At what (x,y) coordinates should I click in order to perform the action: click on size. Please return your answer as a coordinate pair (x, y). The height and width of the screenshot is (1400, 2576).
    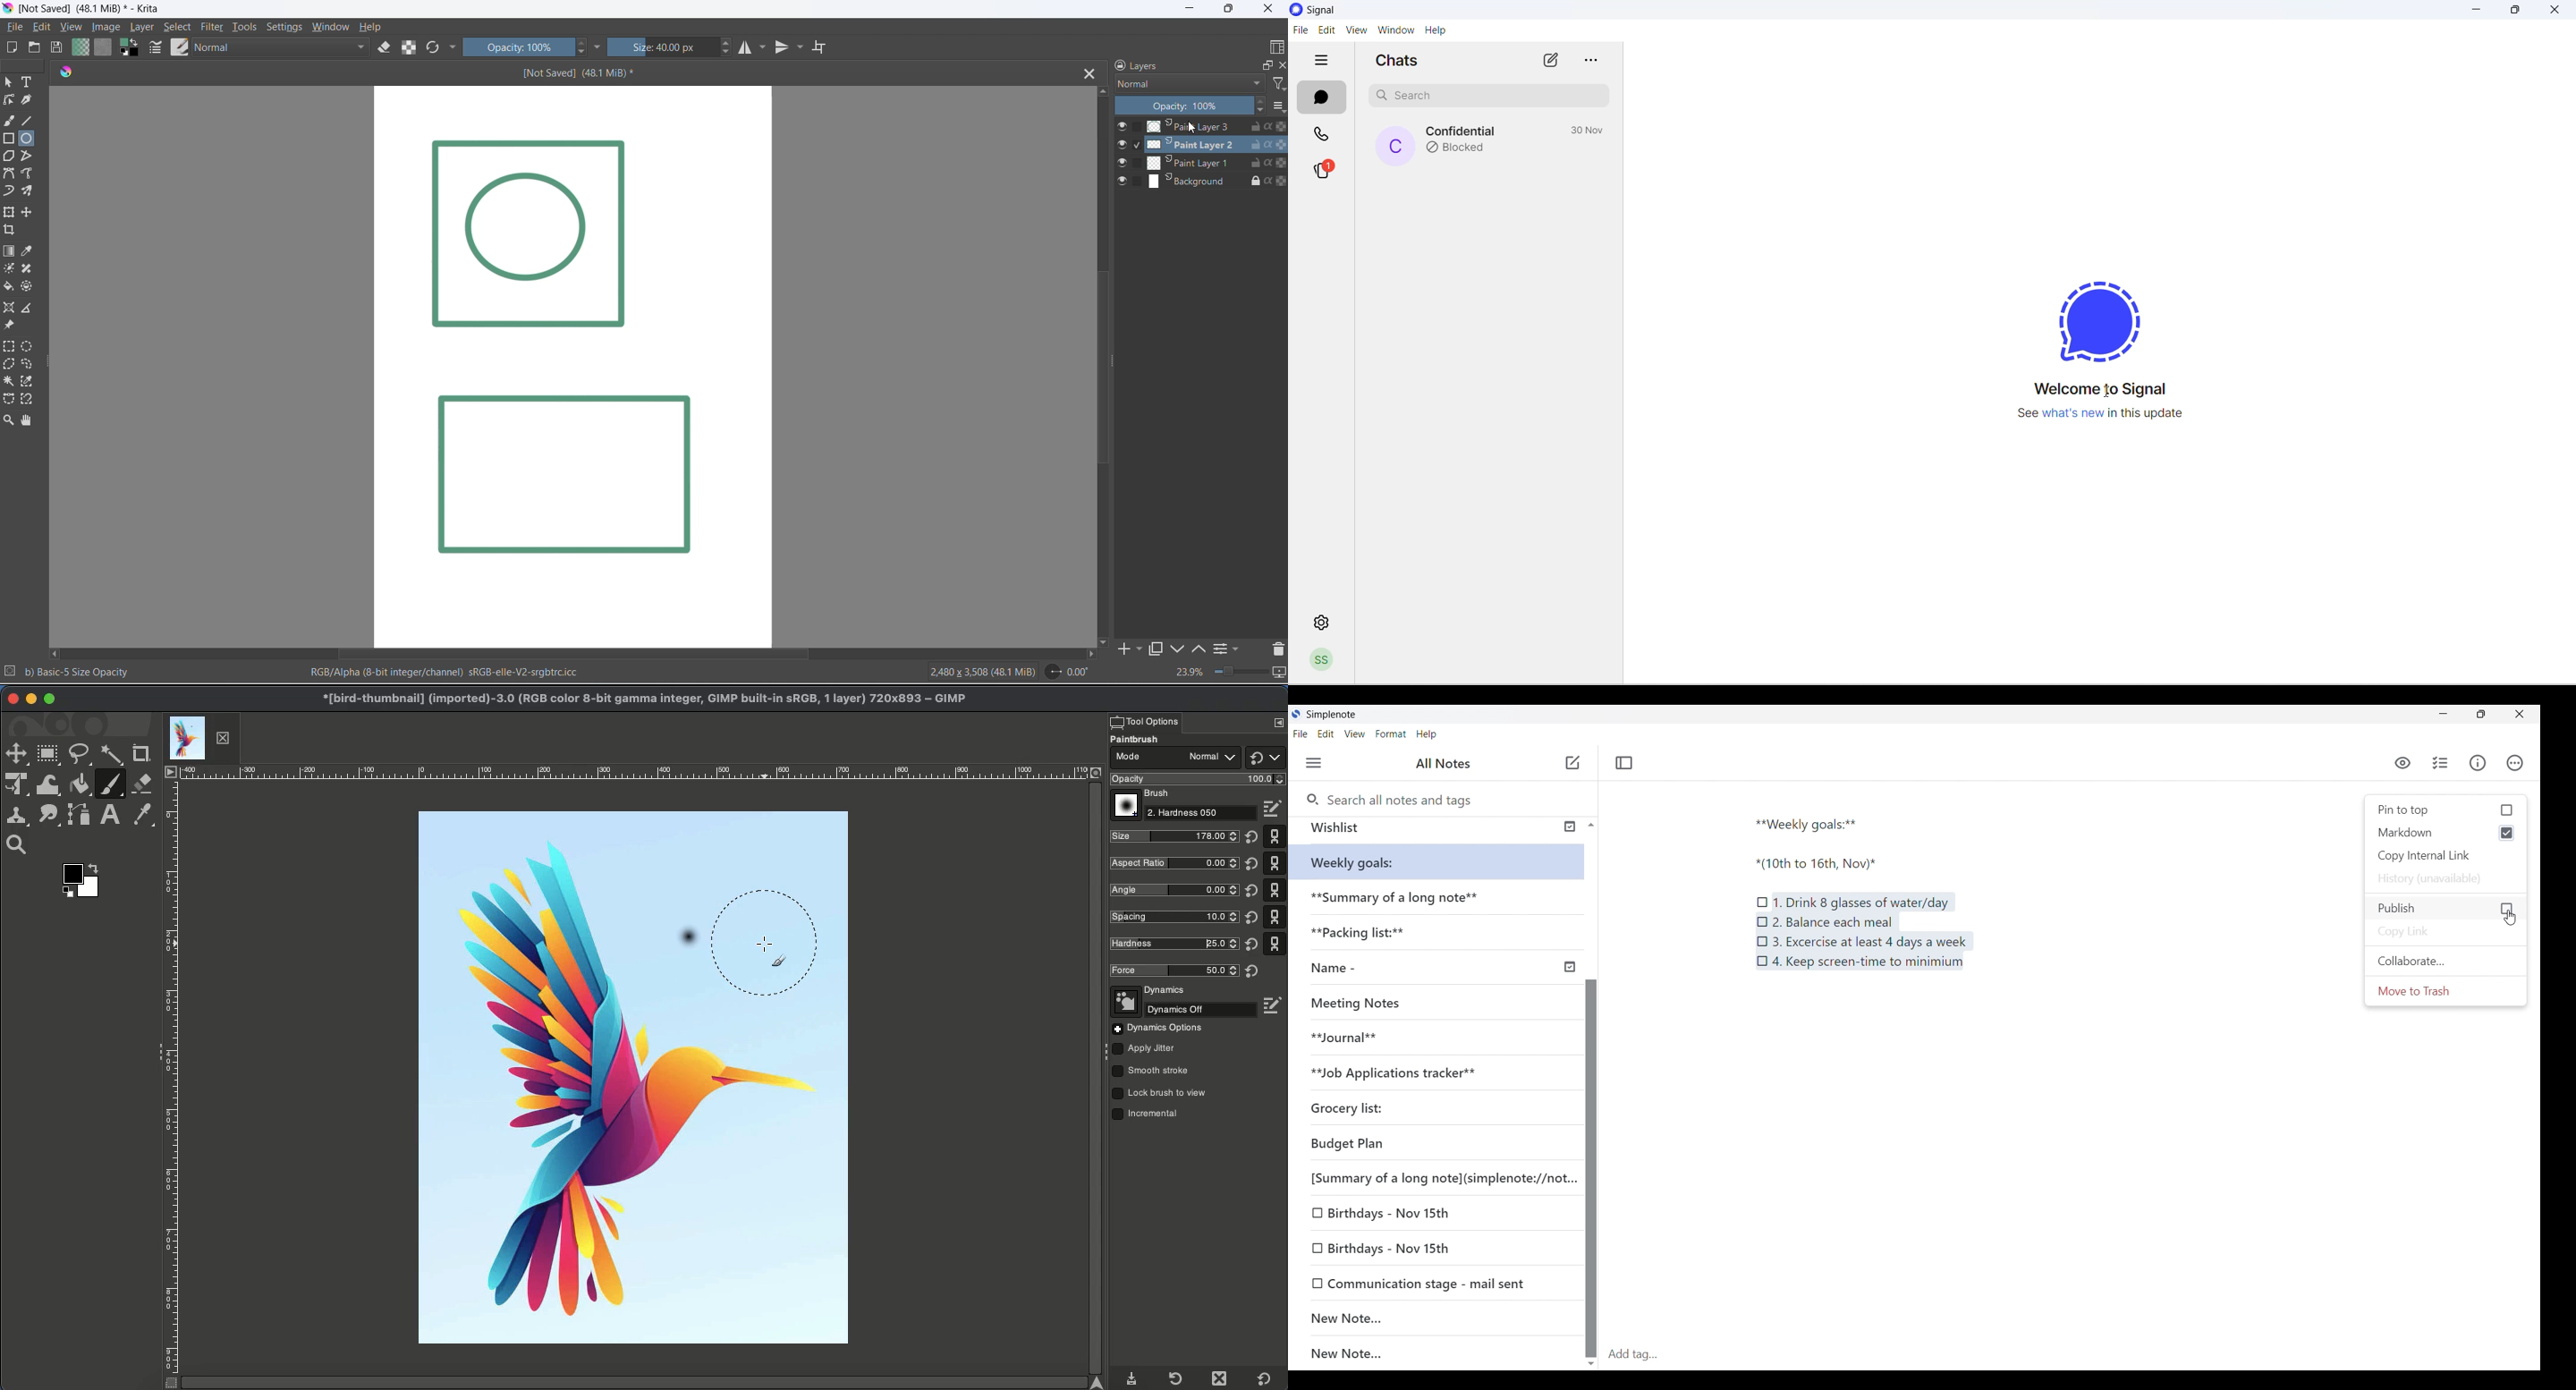
    Looking at the image, I should click on (663, 46).